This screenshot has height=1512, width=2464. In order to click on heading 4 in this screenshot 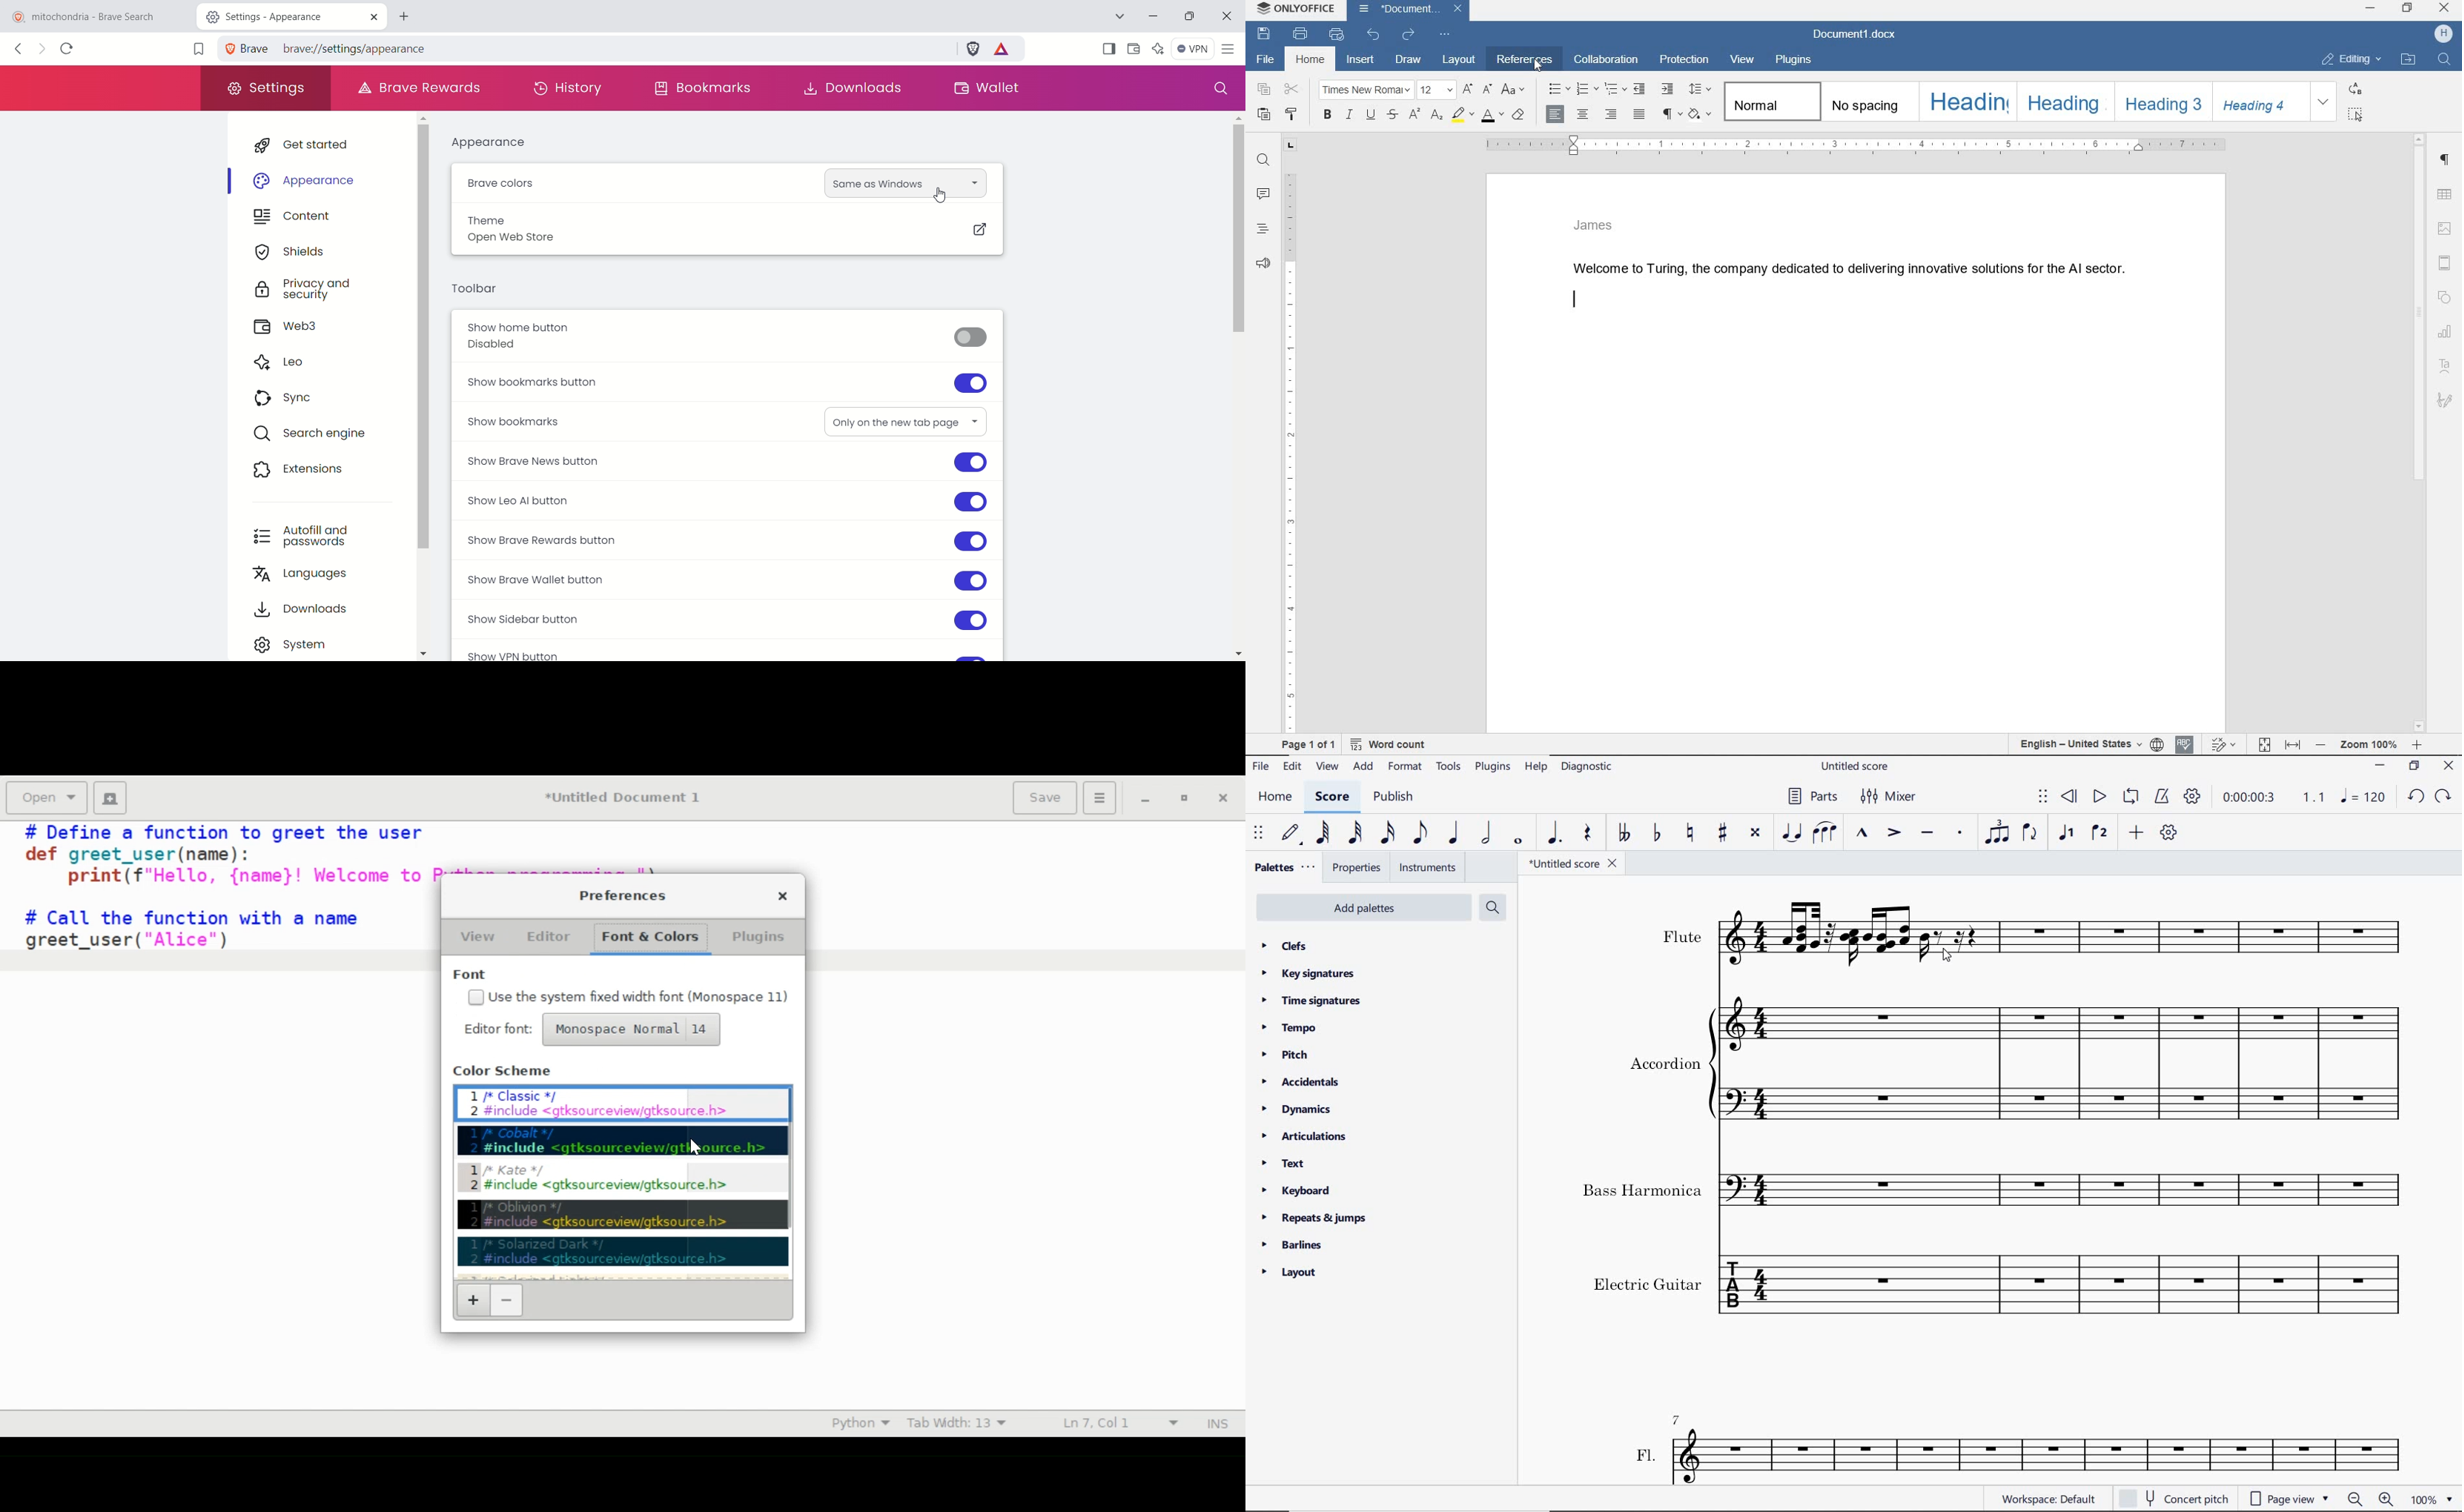, I will do `click(2261, 102)`.